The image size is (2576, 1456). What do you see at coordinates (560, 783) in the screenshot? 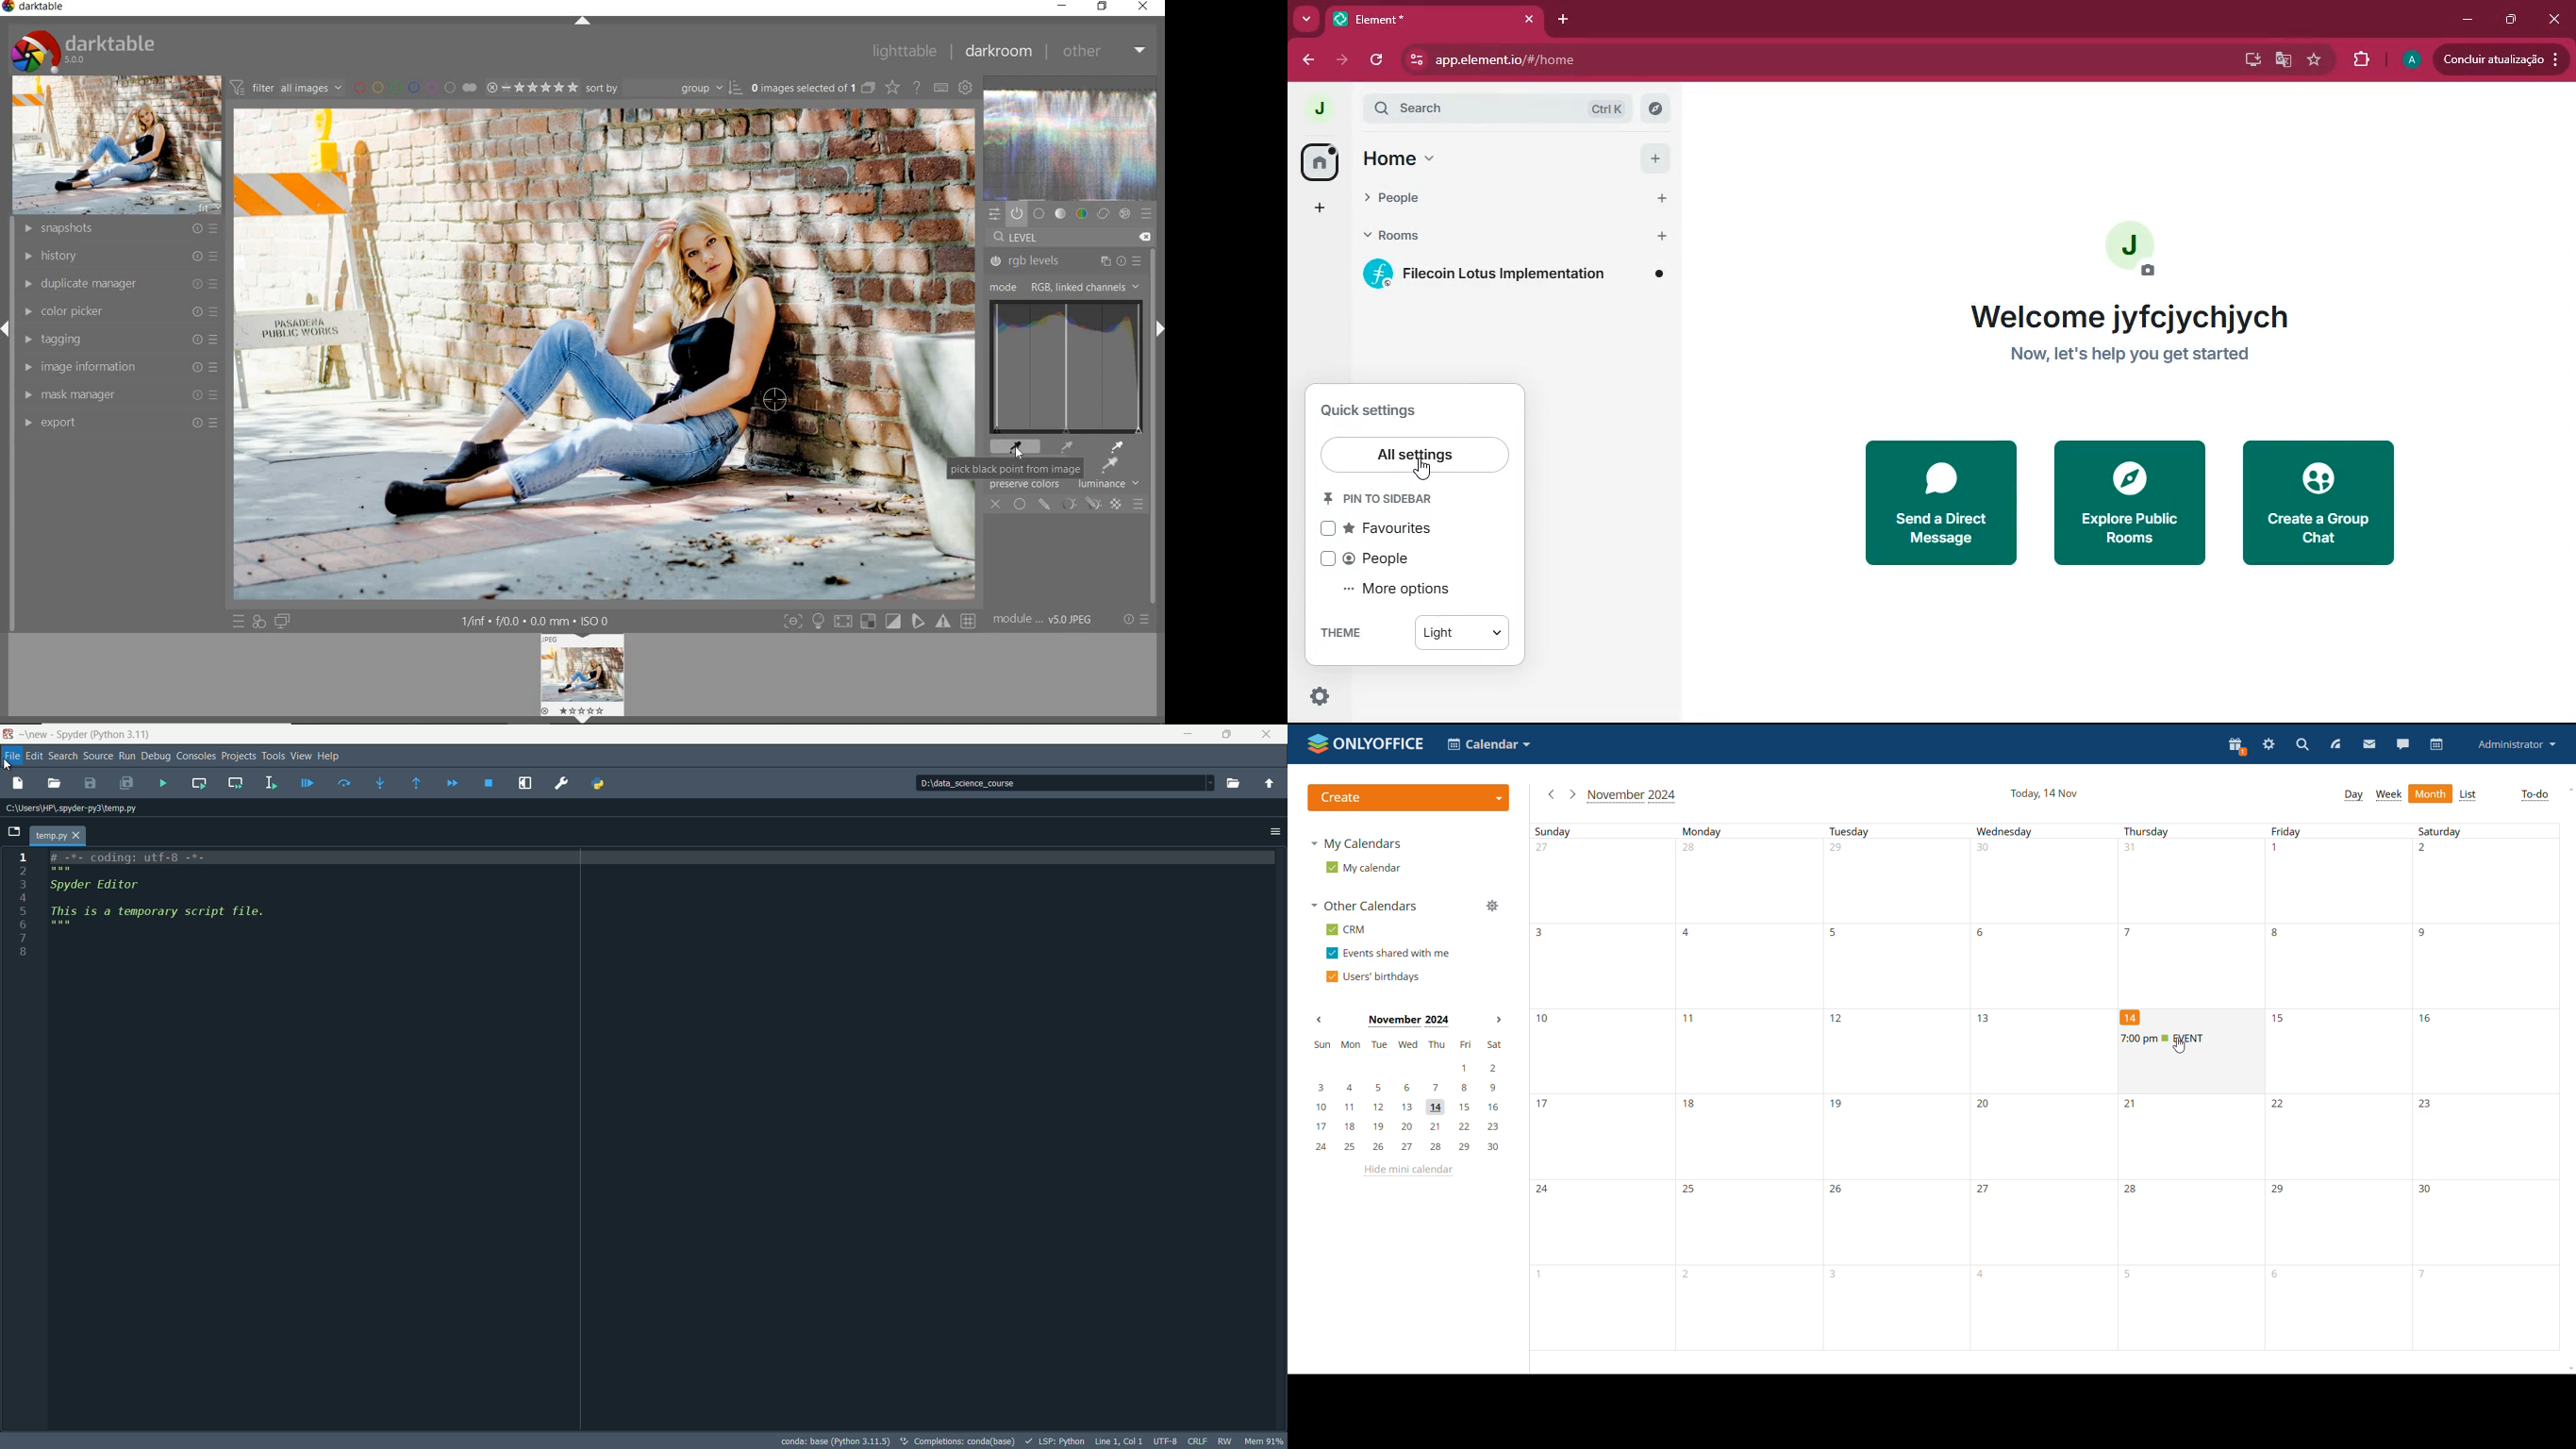
I see `preferences` at bounding box center [560, 783].